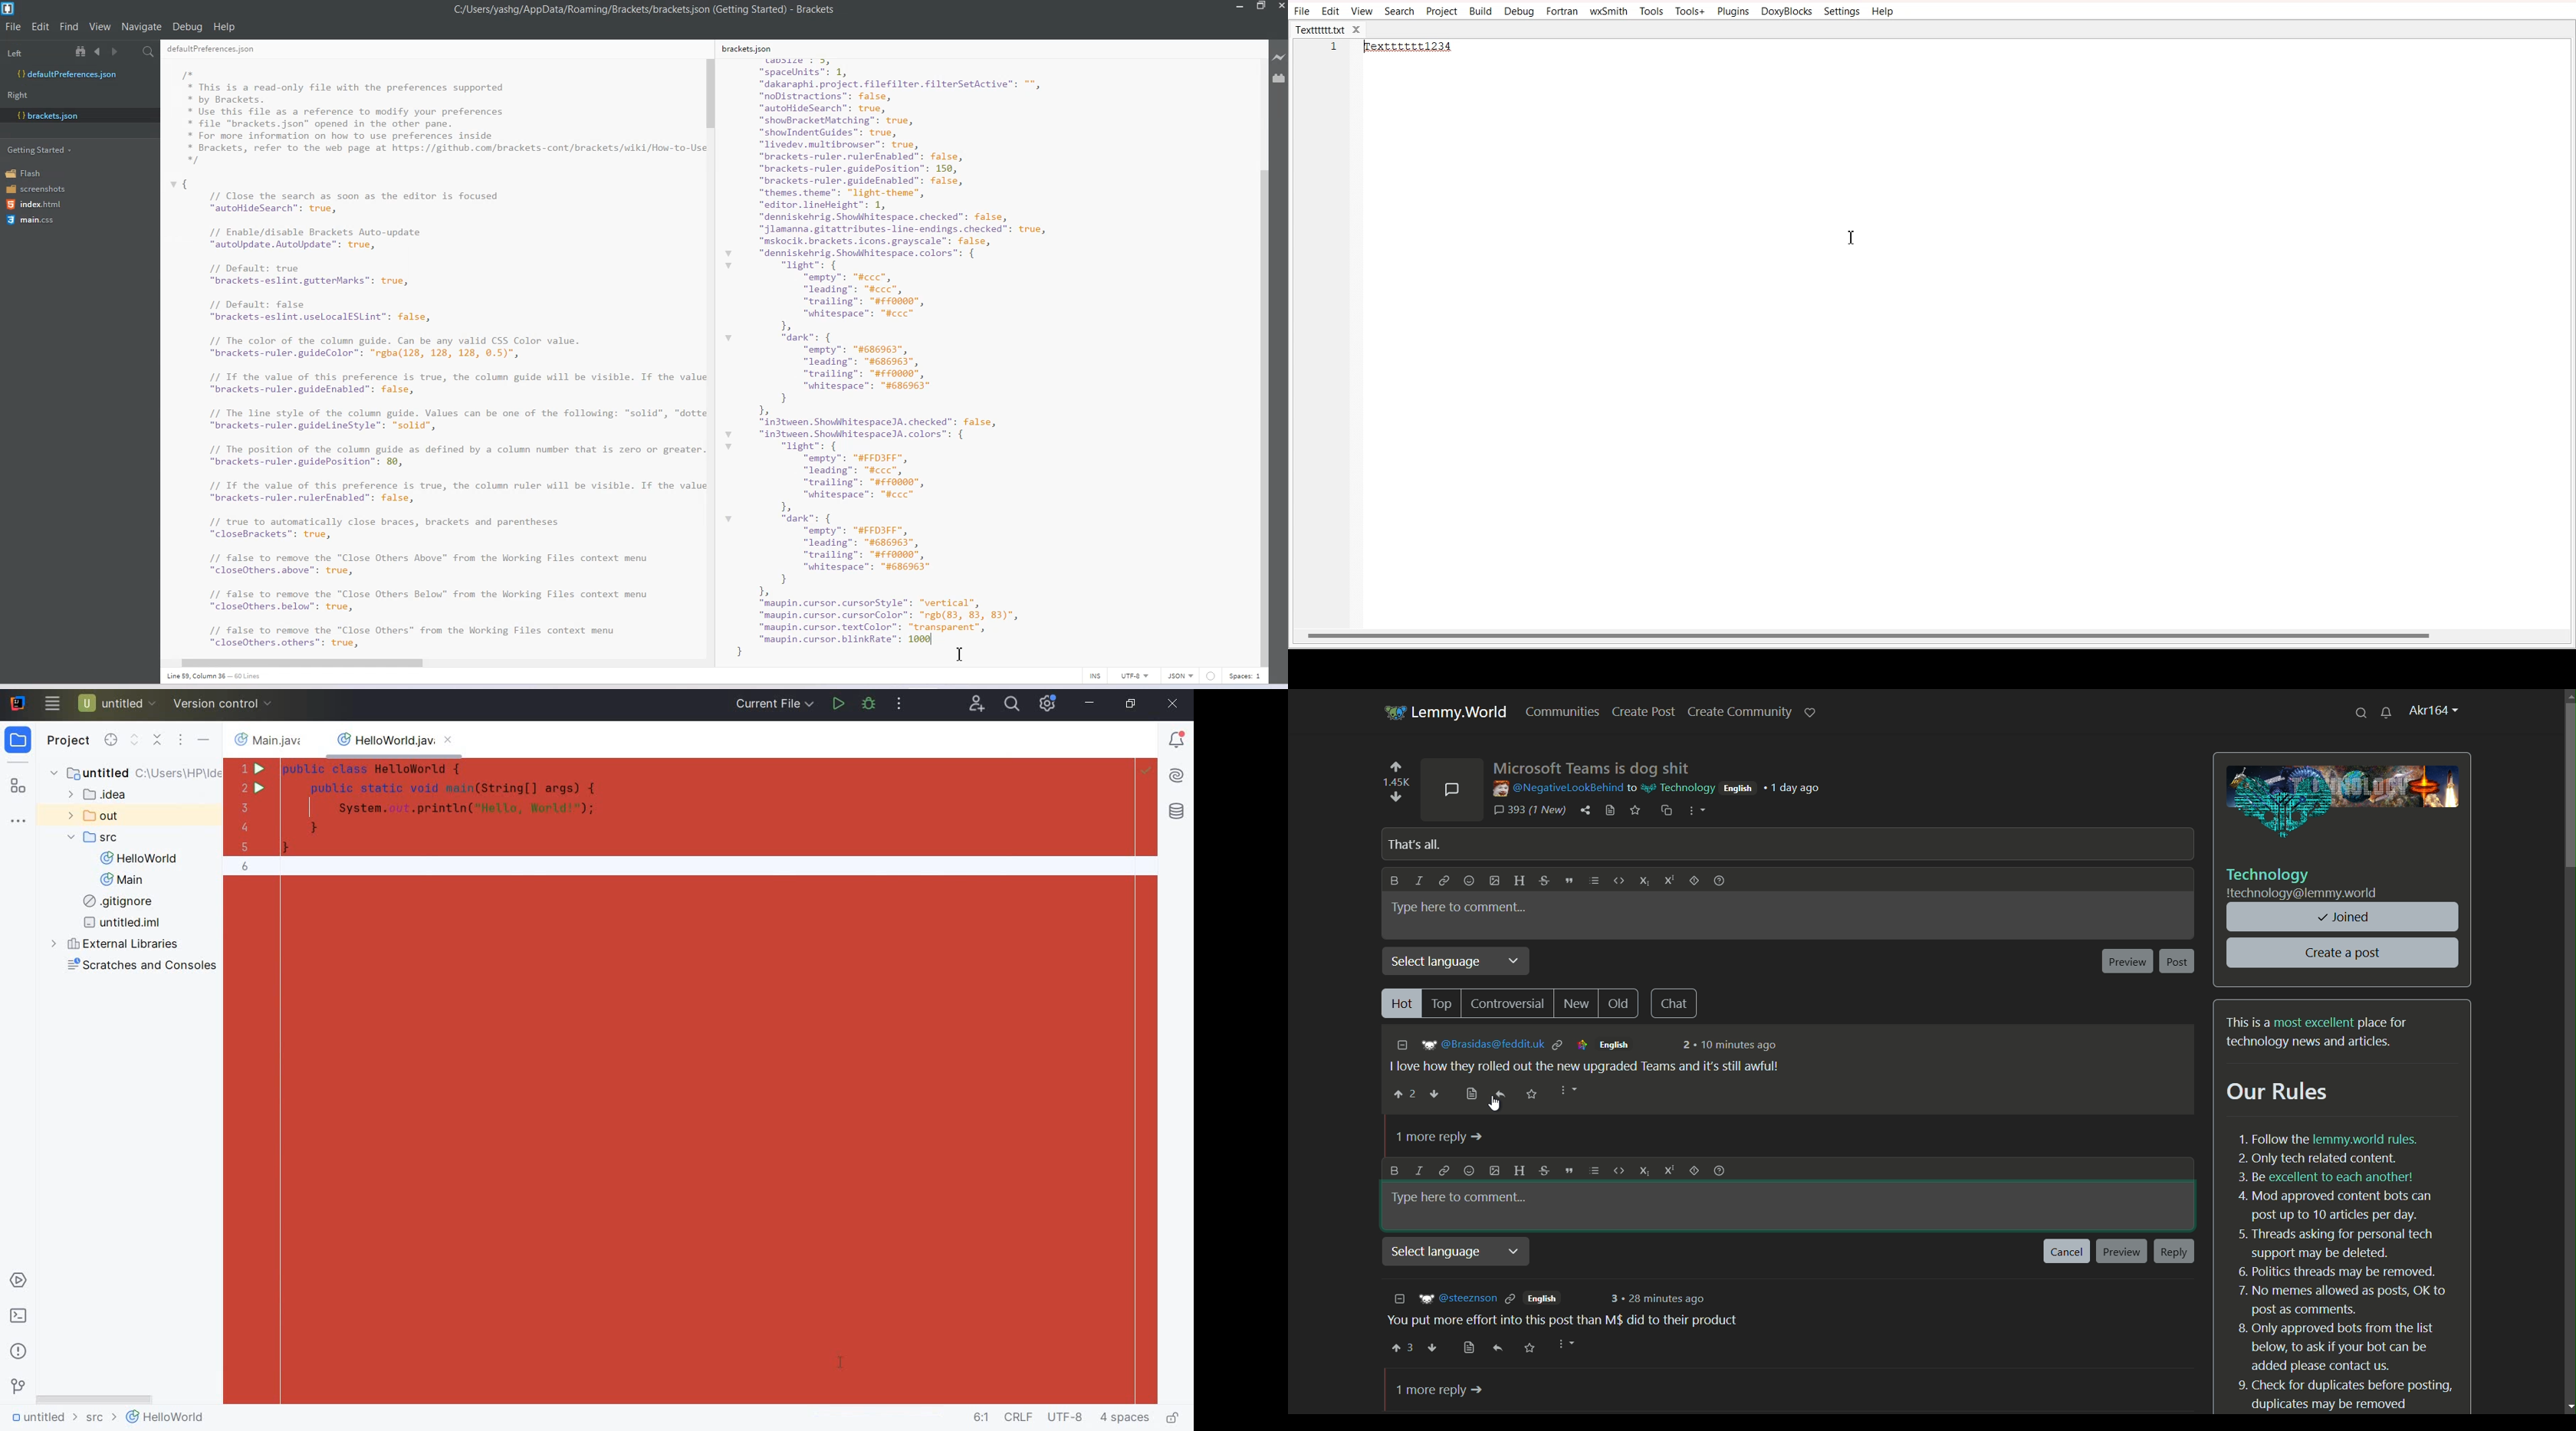  I want to click on Navigate Backward, so click(99, 51).